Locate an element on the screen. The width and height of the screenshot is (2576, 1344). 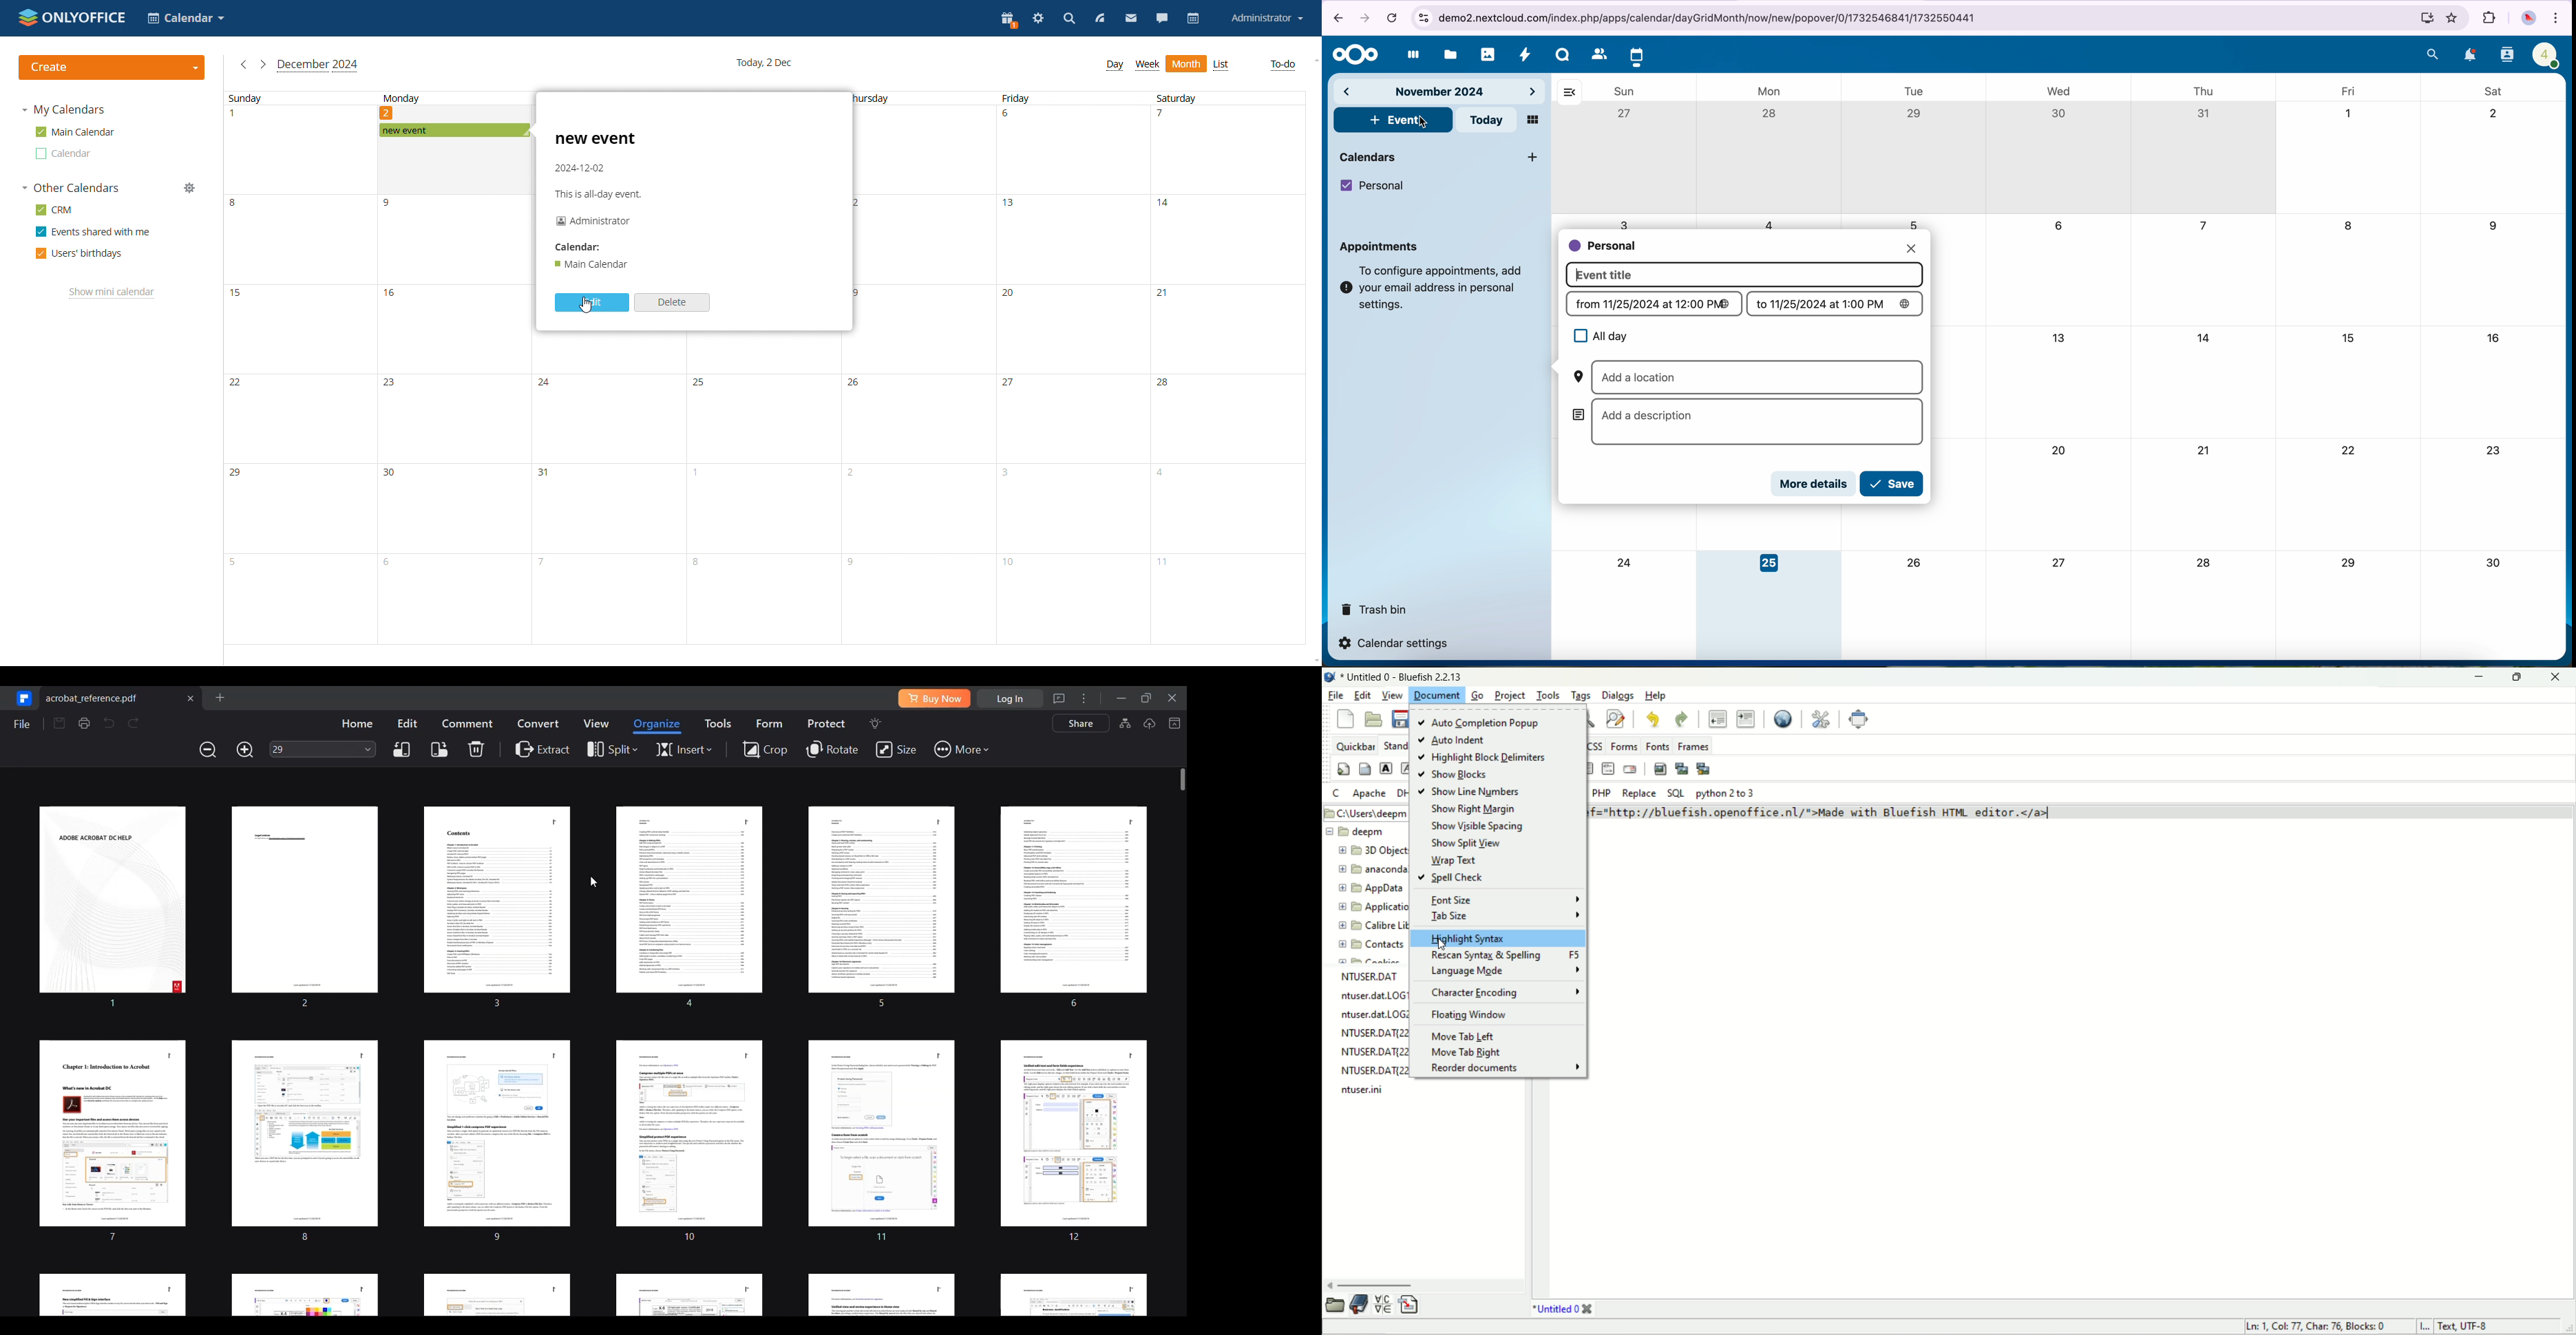
other calendars is located at coordinates (70, 188).